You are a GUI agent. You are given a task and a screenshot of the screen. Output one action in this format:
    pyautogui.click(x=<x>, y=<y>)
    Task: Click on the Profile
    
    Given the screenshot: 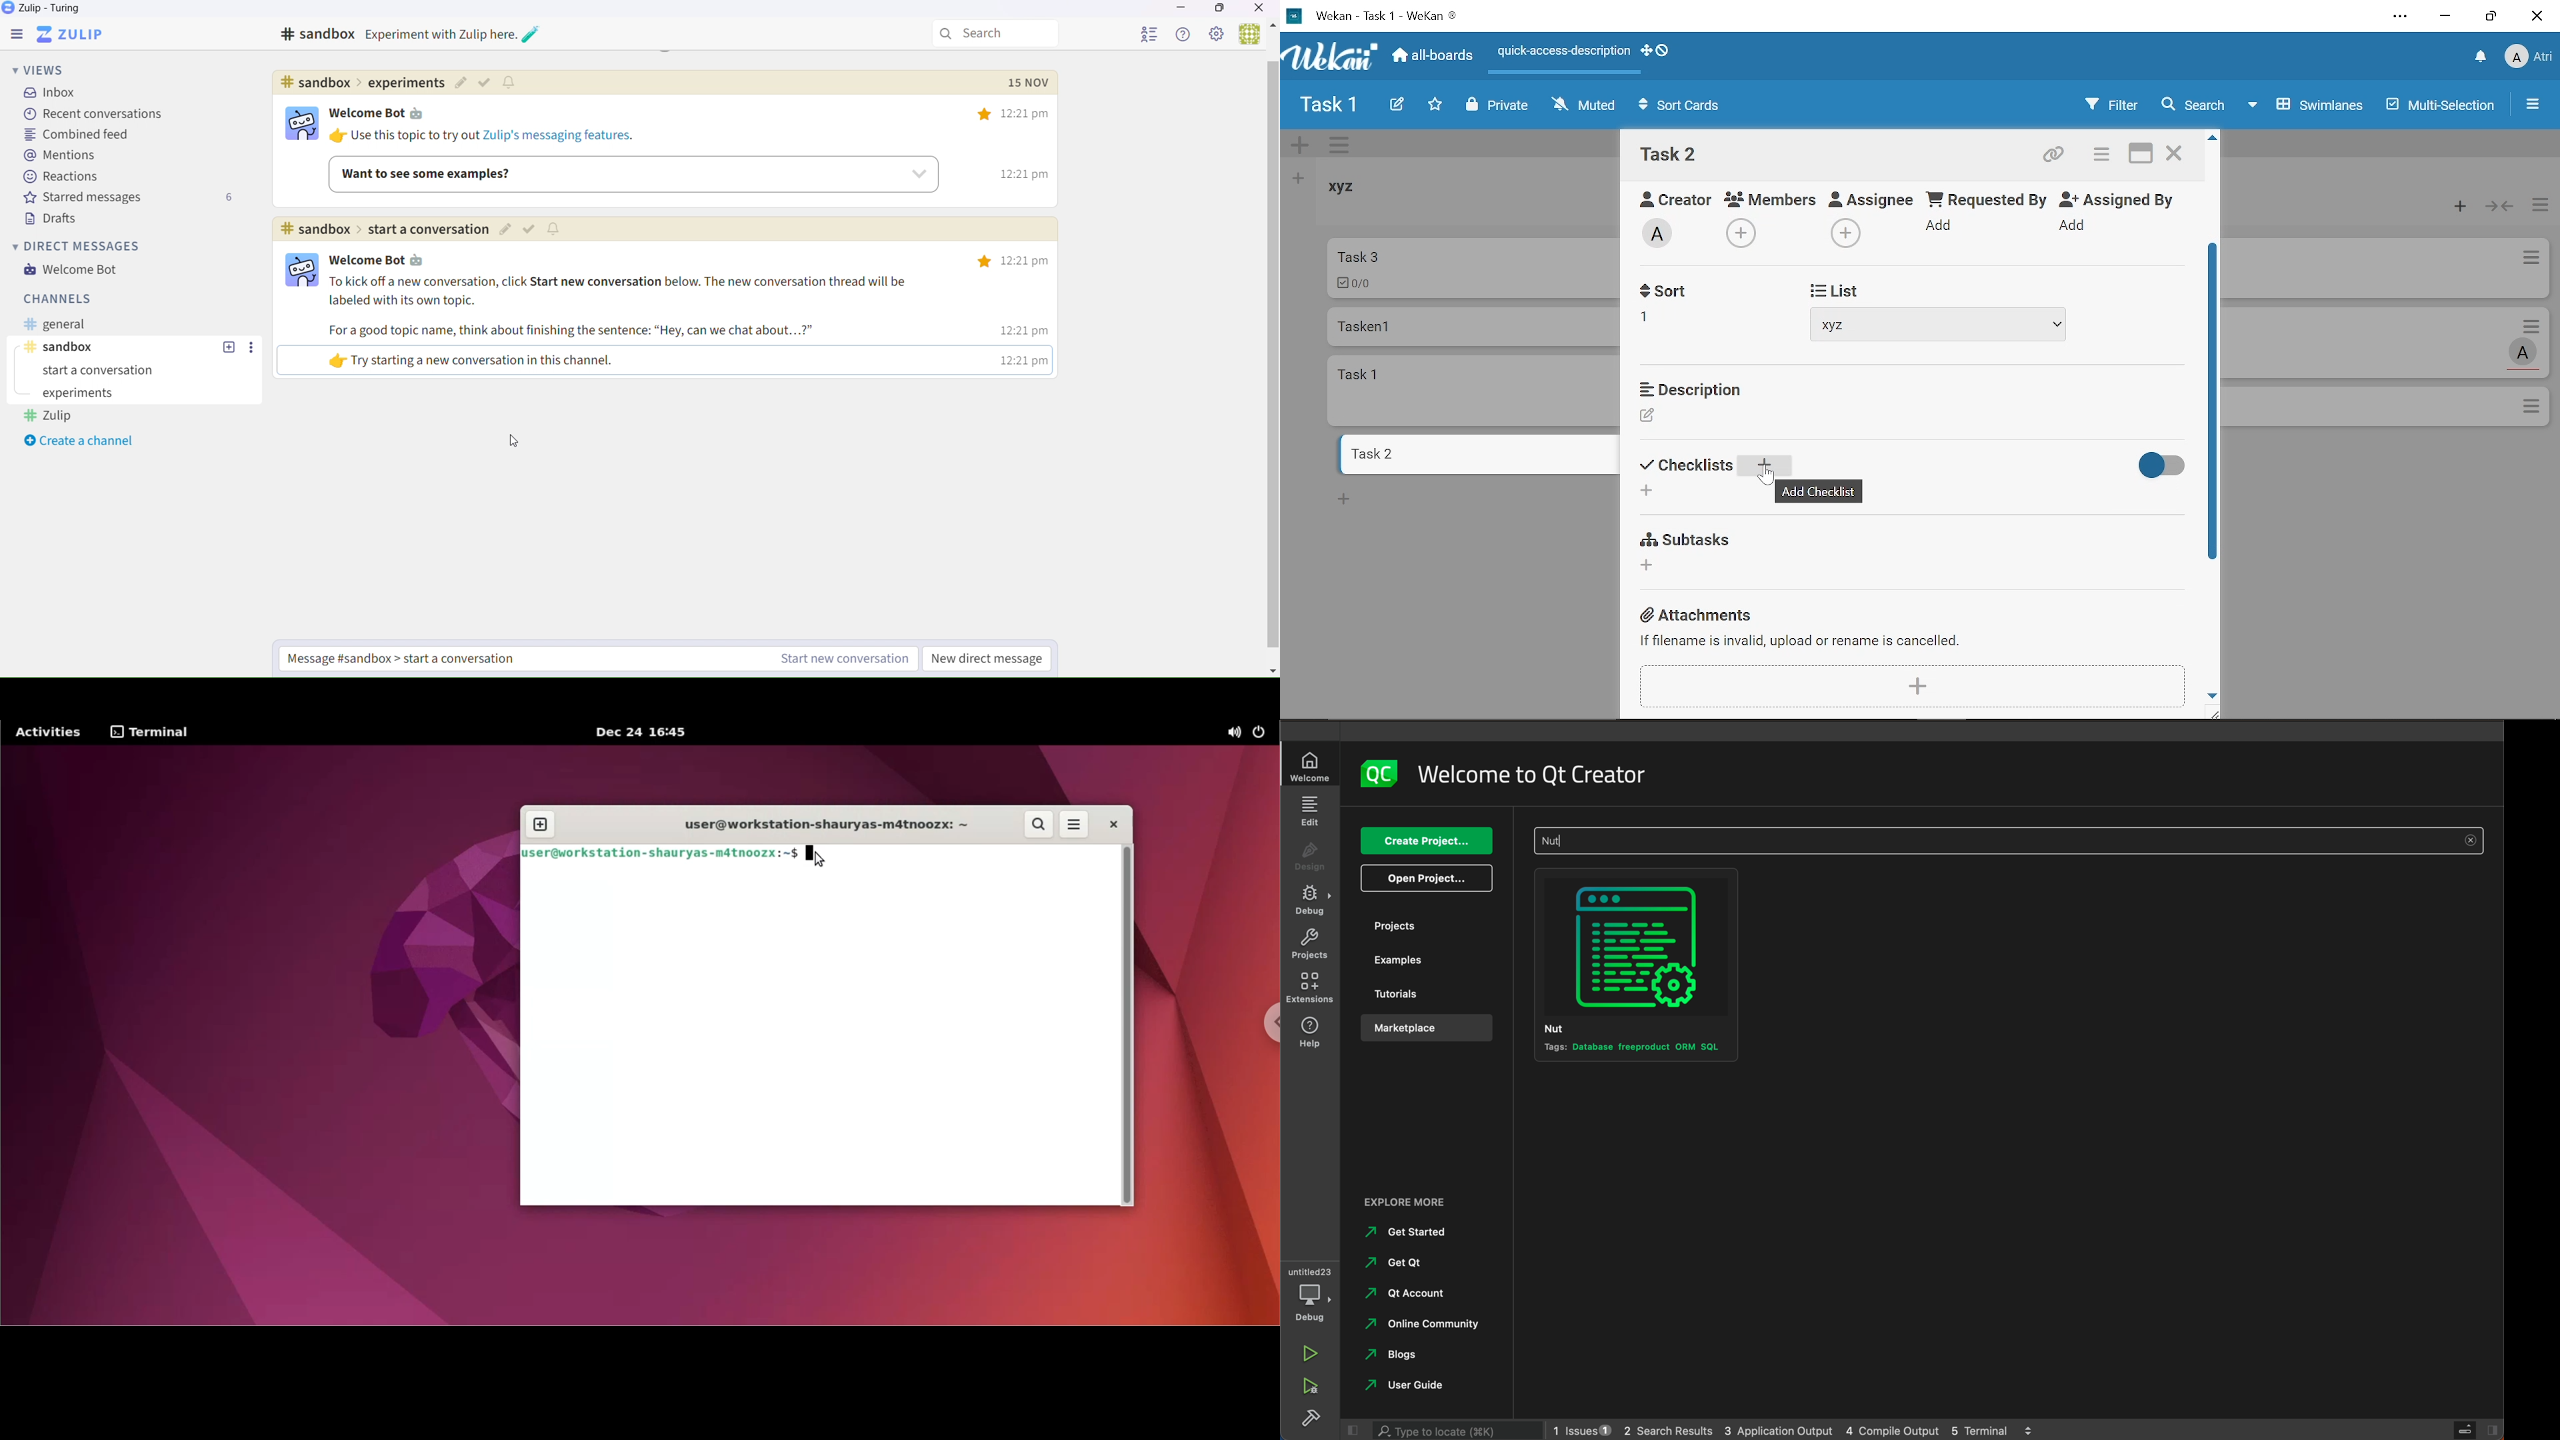 What is the action you would take?
    pyautogui.click(x=2528, y=59)
    